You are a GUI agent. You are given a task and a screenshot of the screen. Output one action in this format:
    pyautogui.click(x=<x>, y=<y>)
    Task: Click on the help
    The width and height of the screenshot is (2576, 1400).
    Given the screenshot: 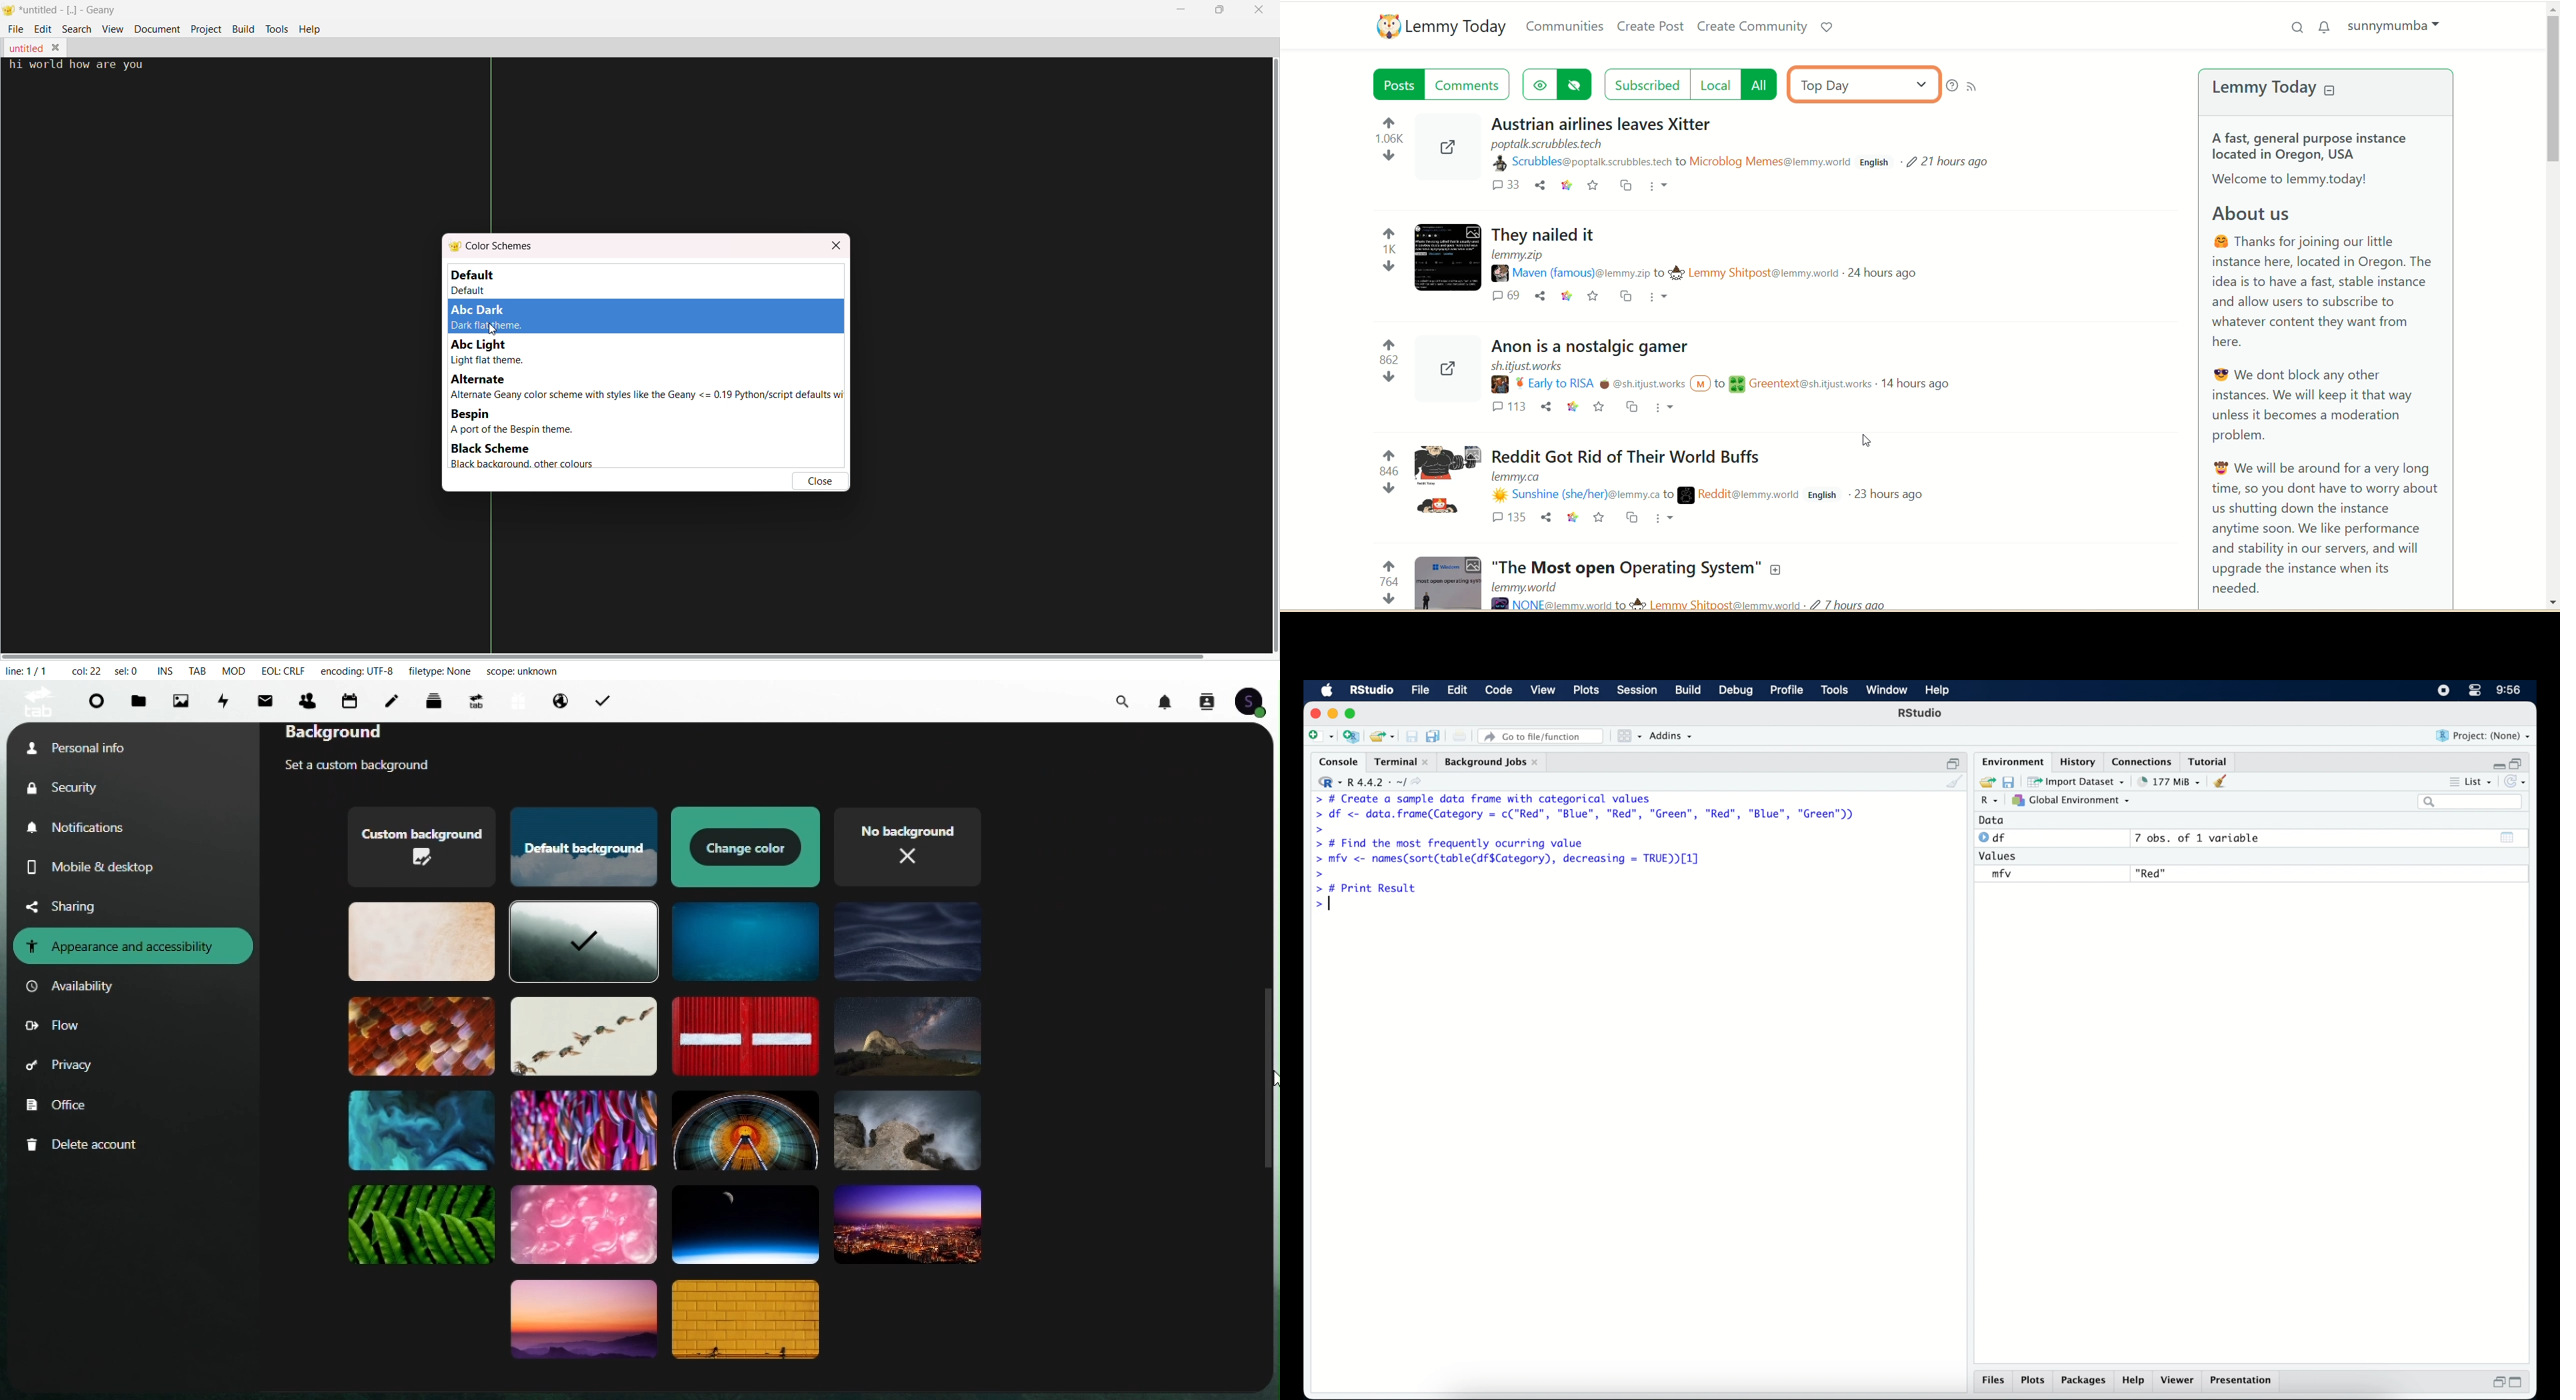 What is the action you would take?
    pyautogui.click(x=2135, y=1381)
    